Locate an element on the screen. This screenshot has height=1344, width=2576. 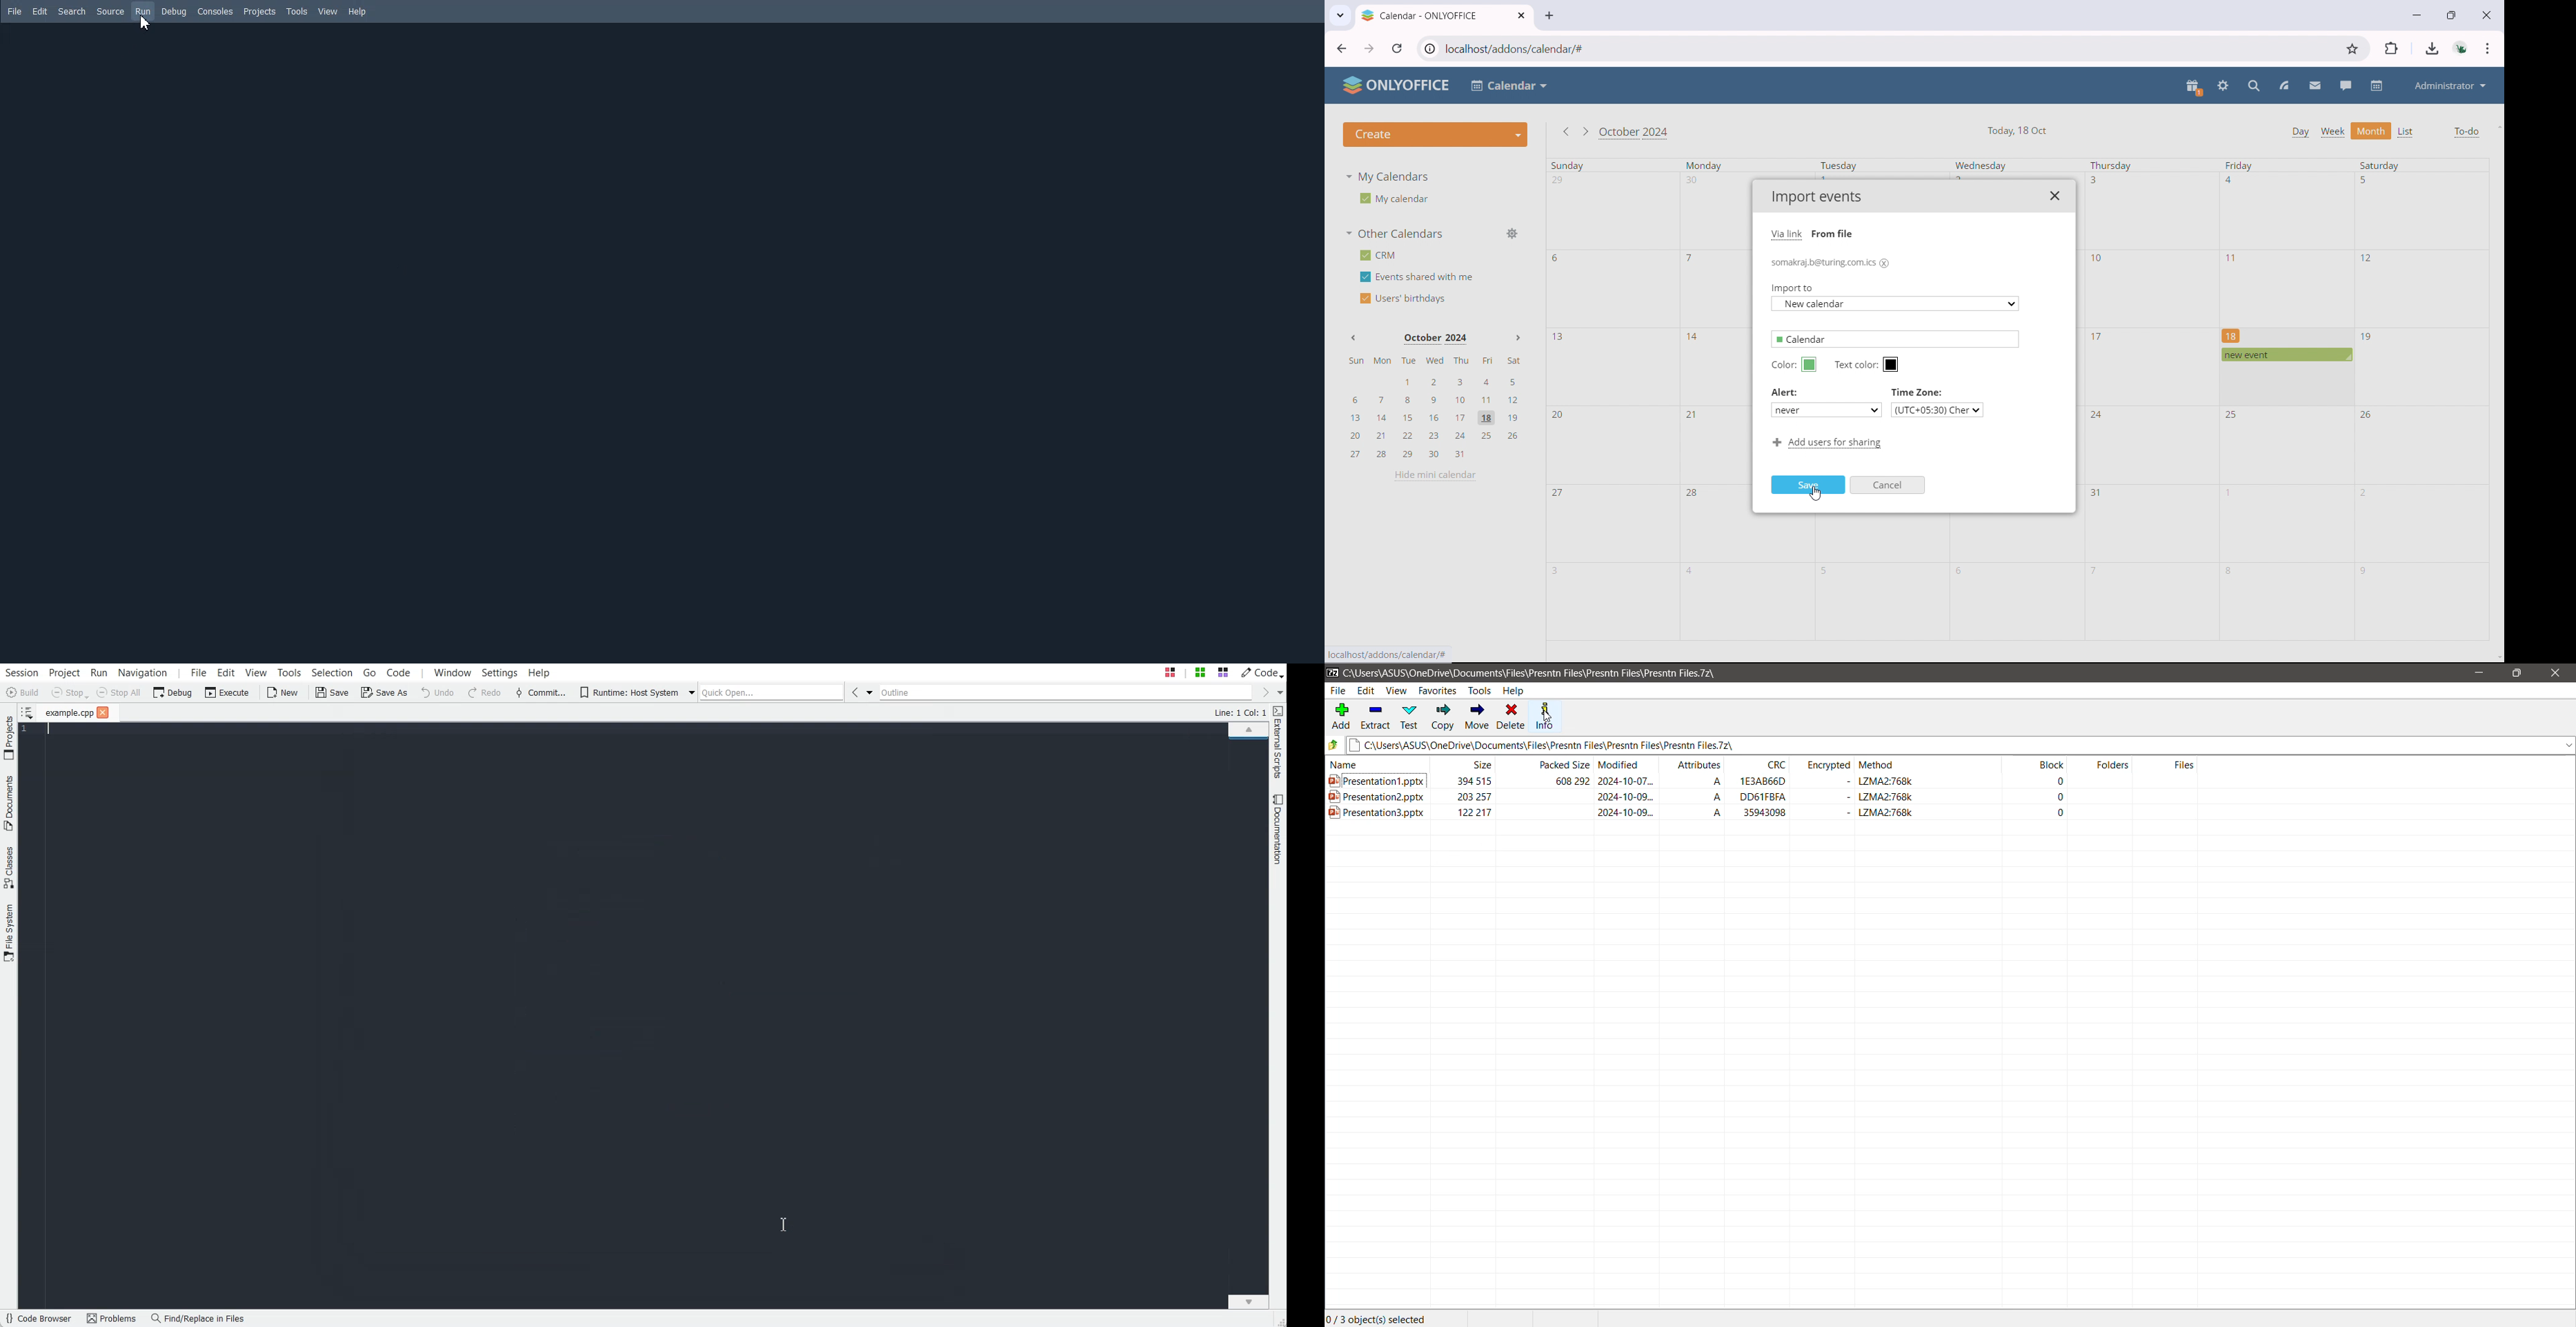
608292 is located at coordinates (1563, 781).